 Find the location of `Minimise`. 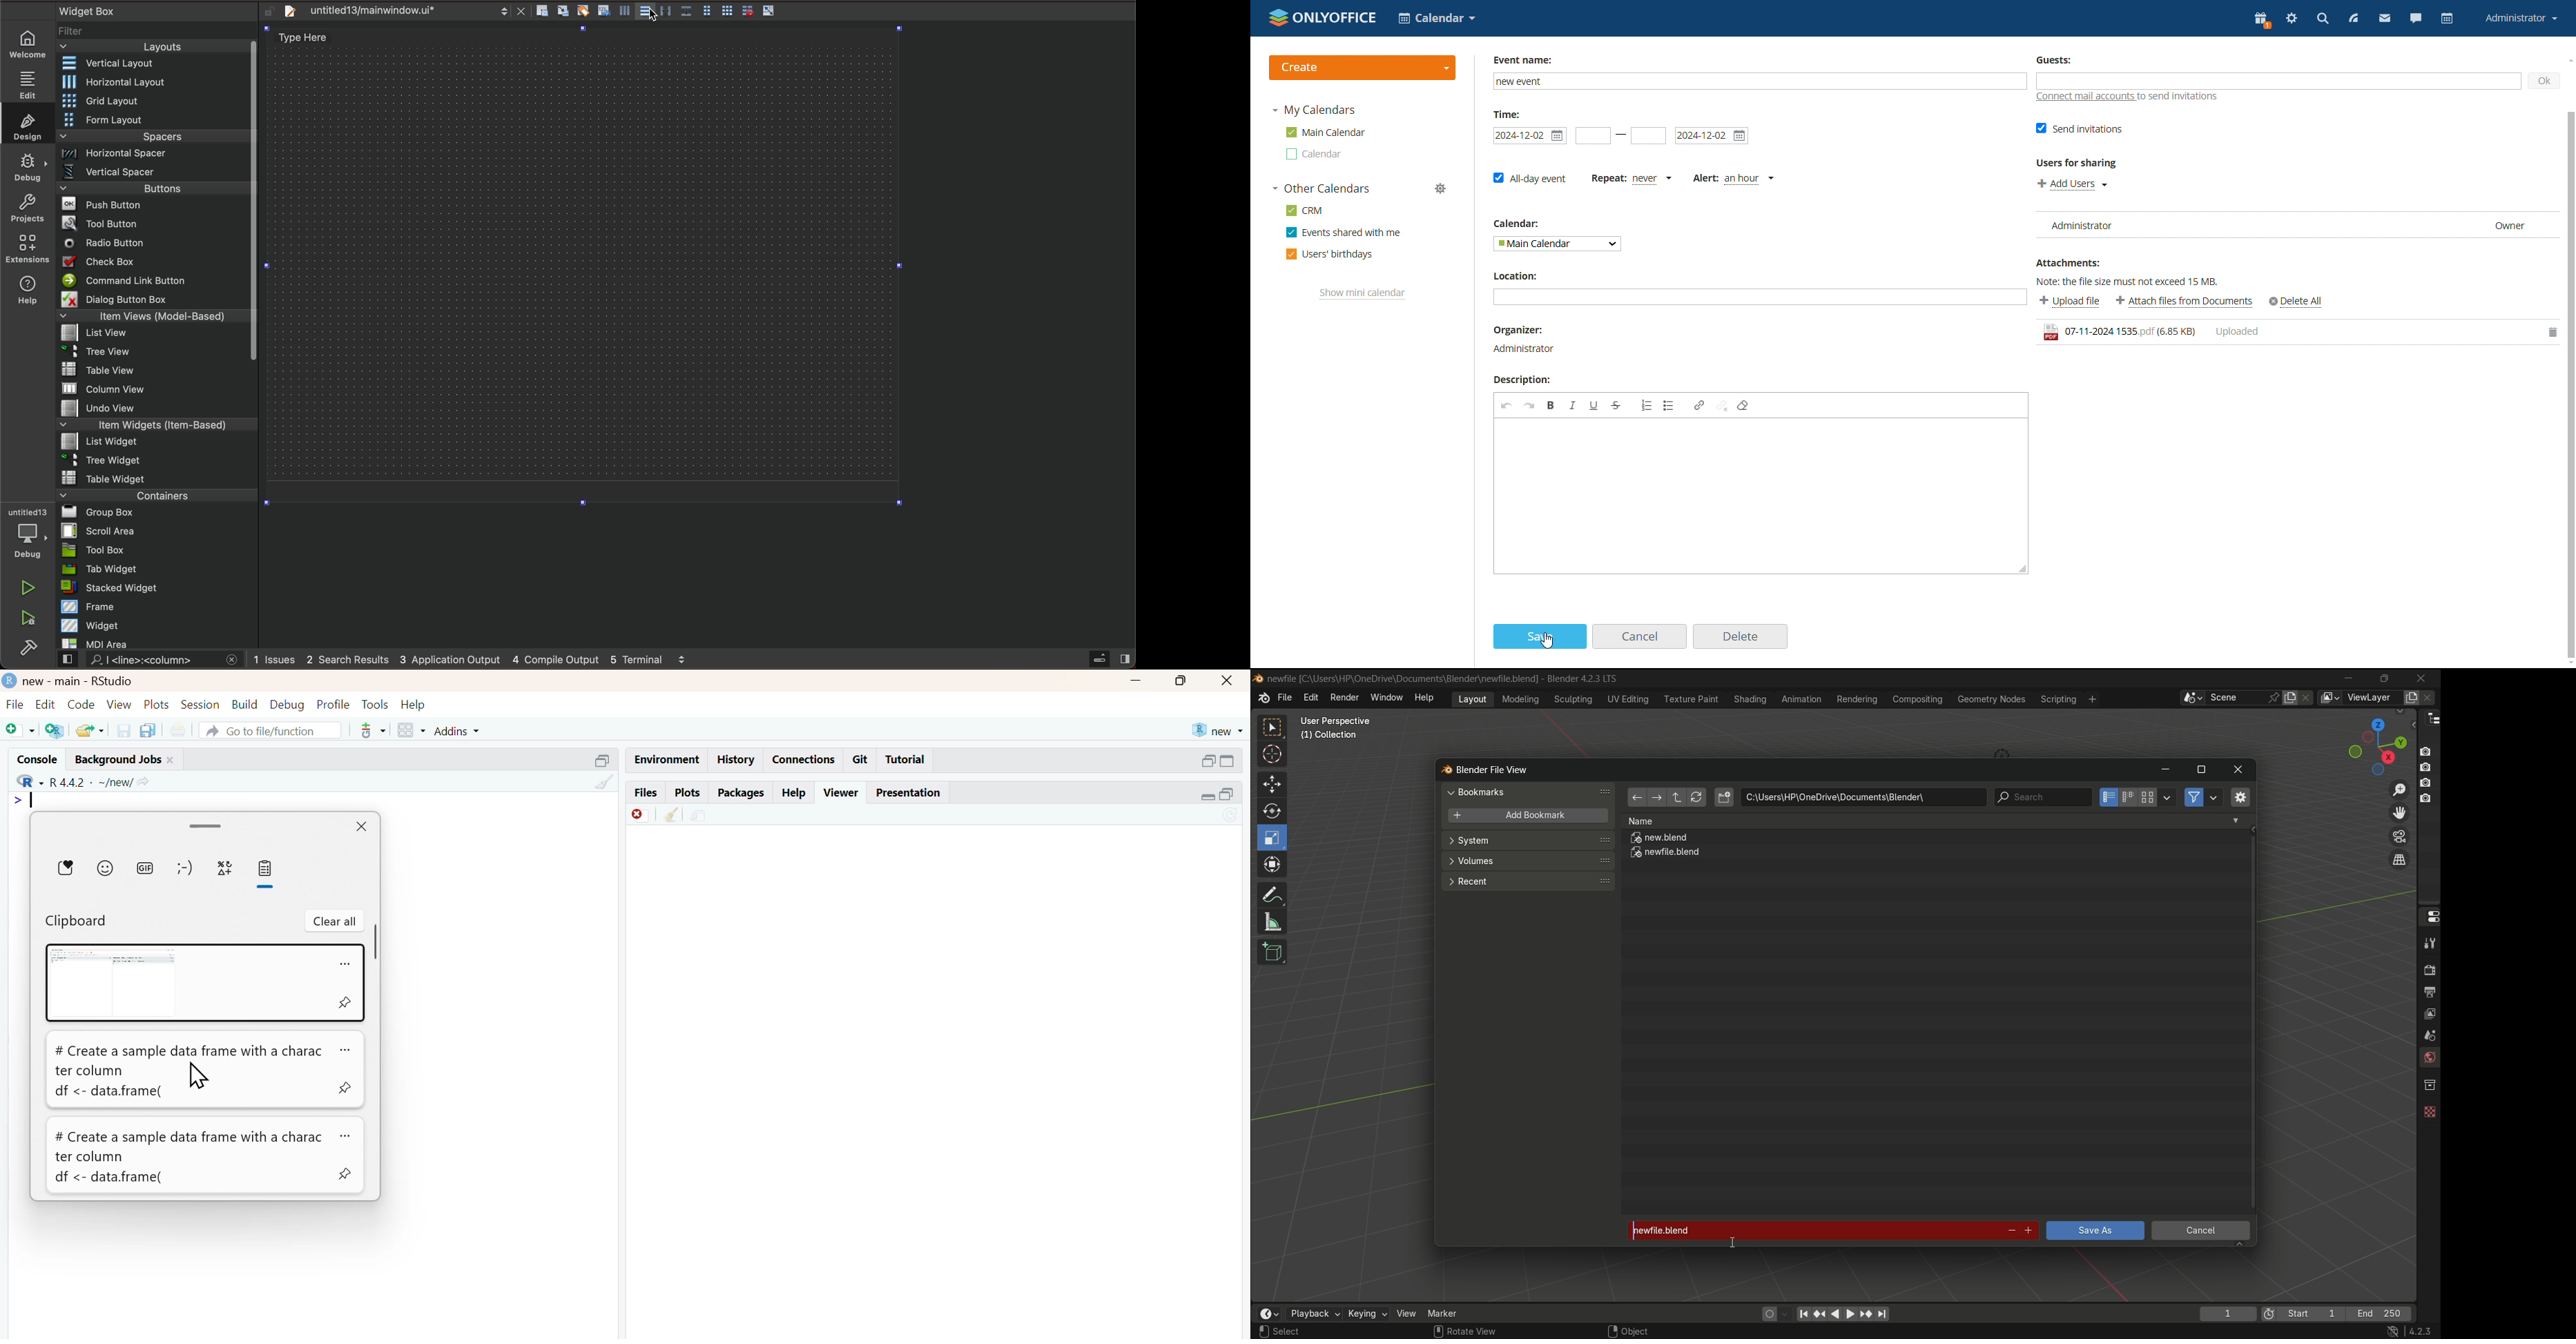

Minimise is located at coordinates (1136, 679).